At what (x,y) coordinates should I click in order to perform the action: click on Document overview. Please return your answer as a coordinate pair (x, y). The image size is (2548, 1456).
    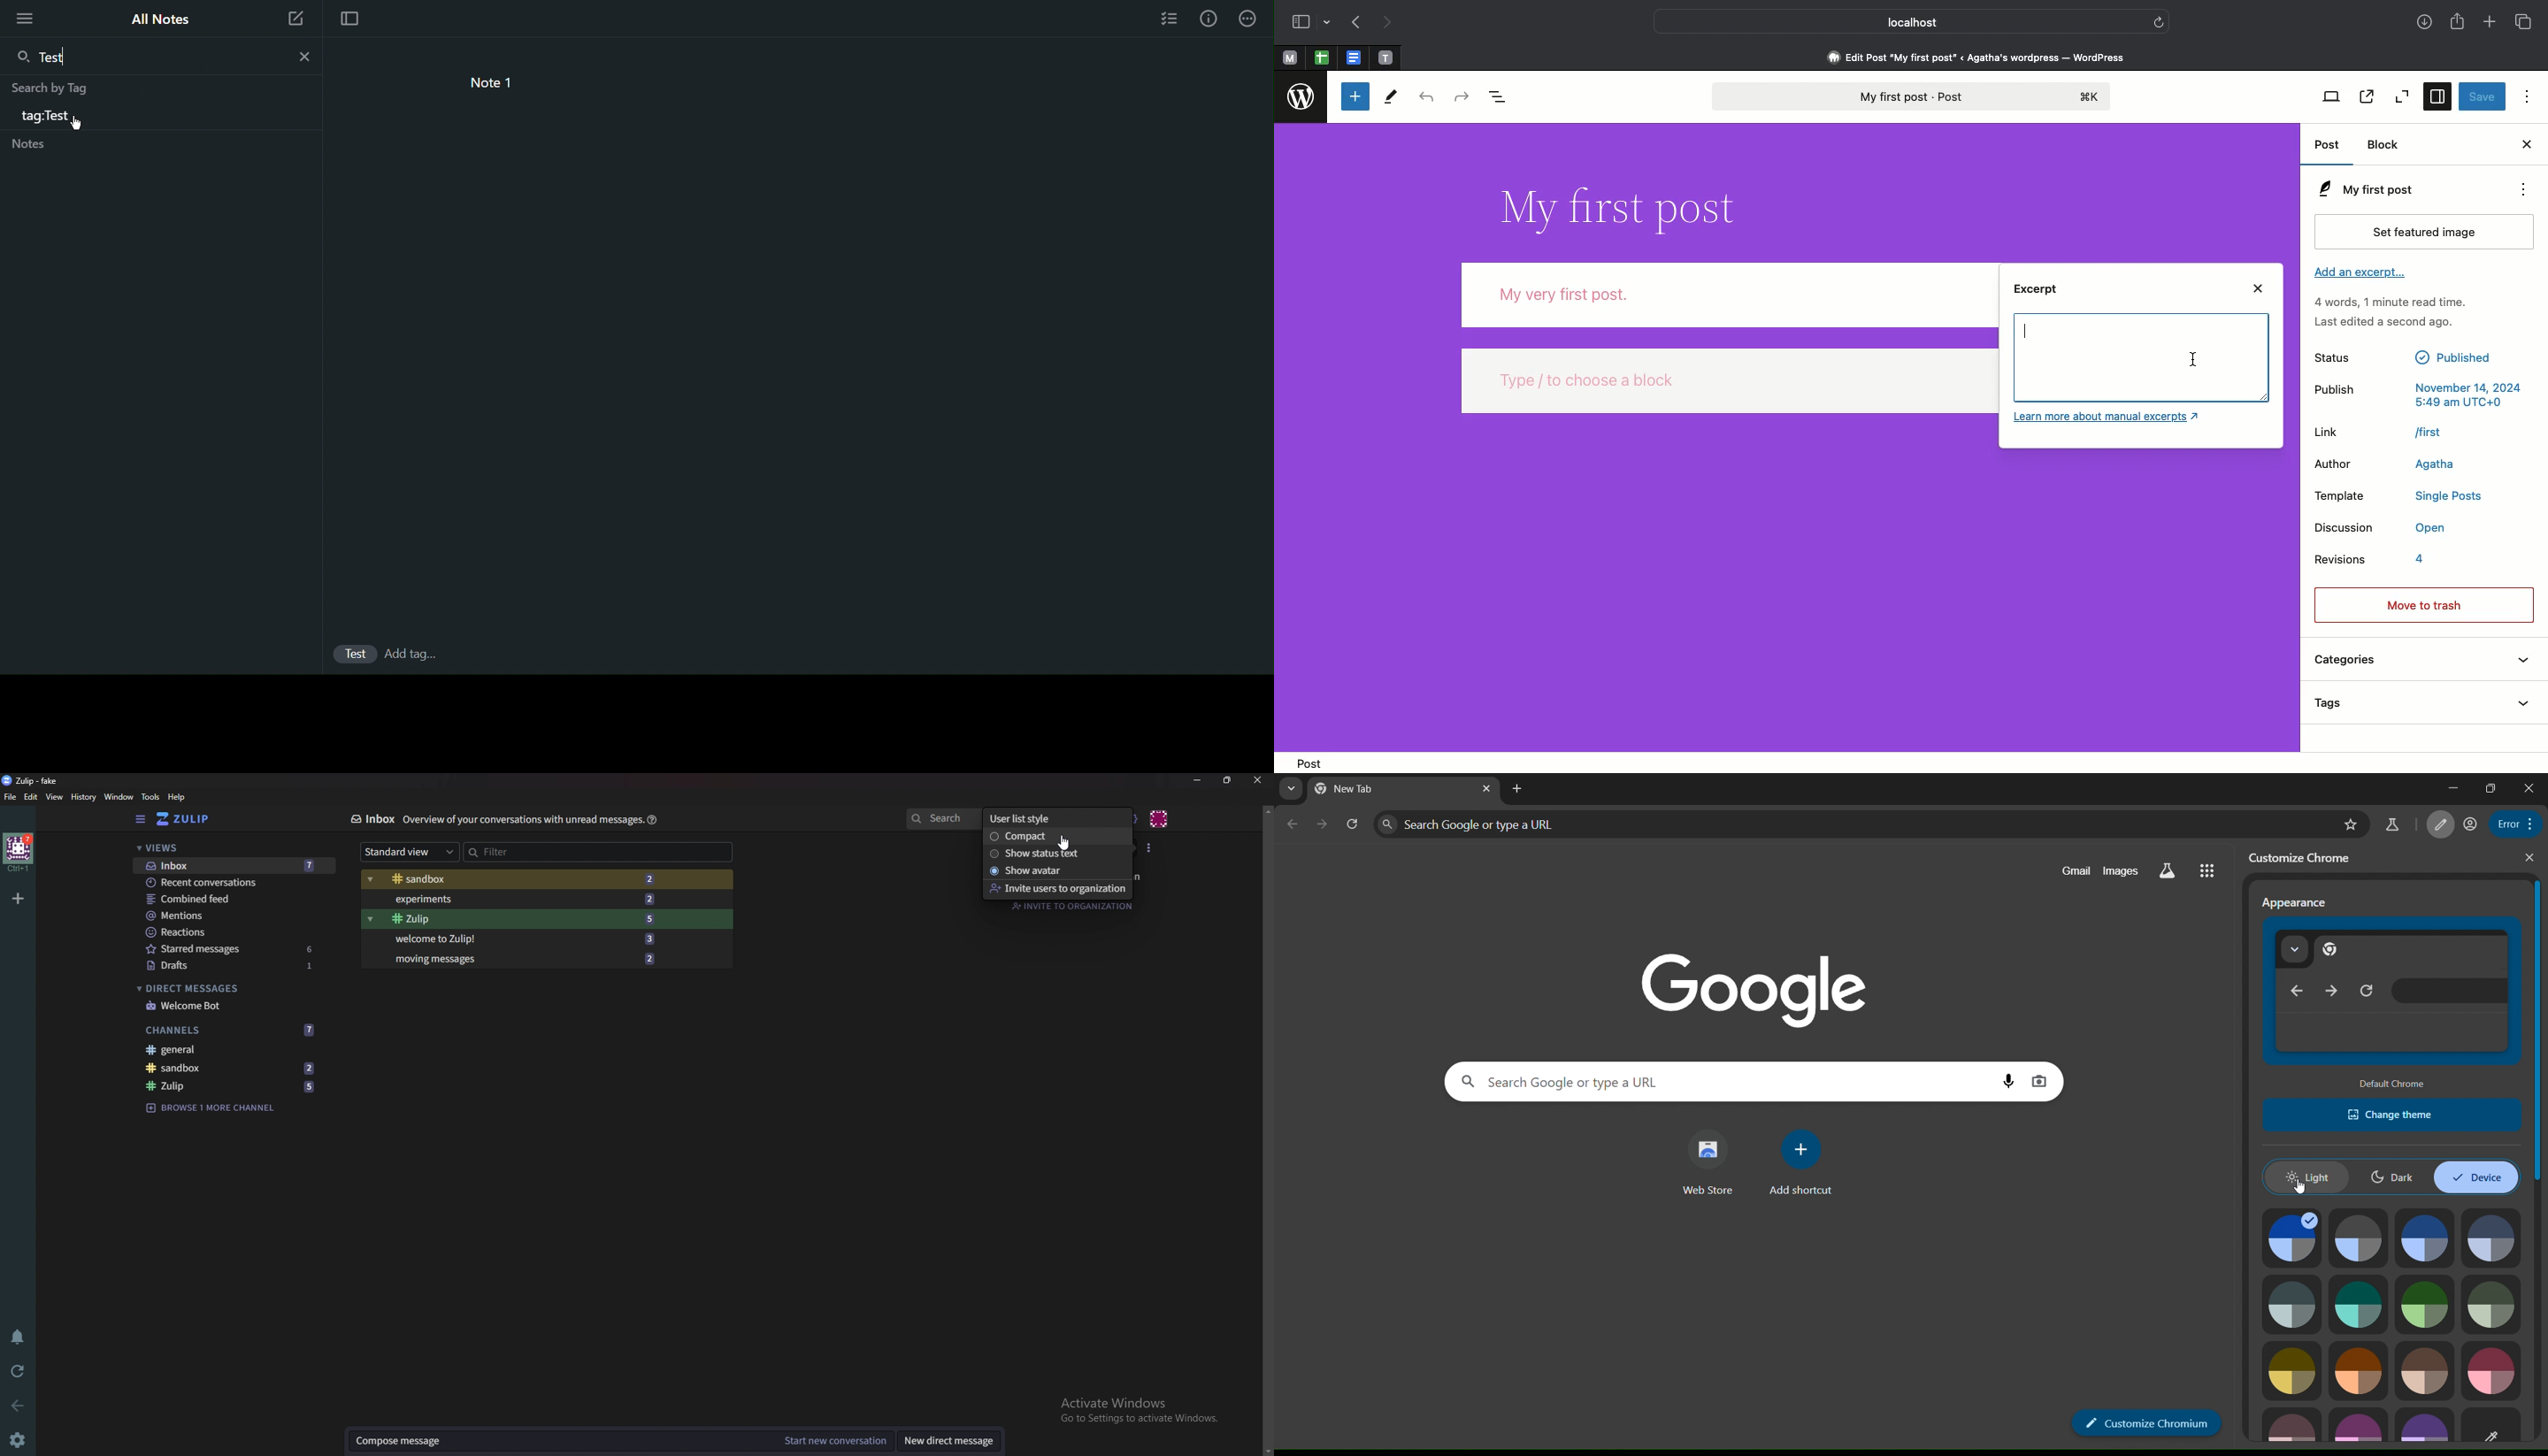
    Looking at the image, I should click on (1504, 98).